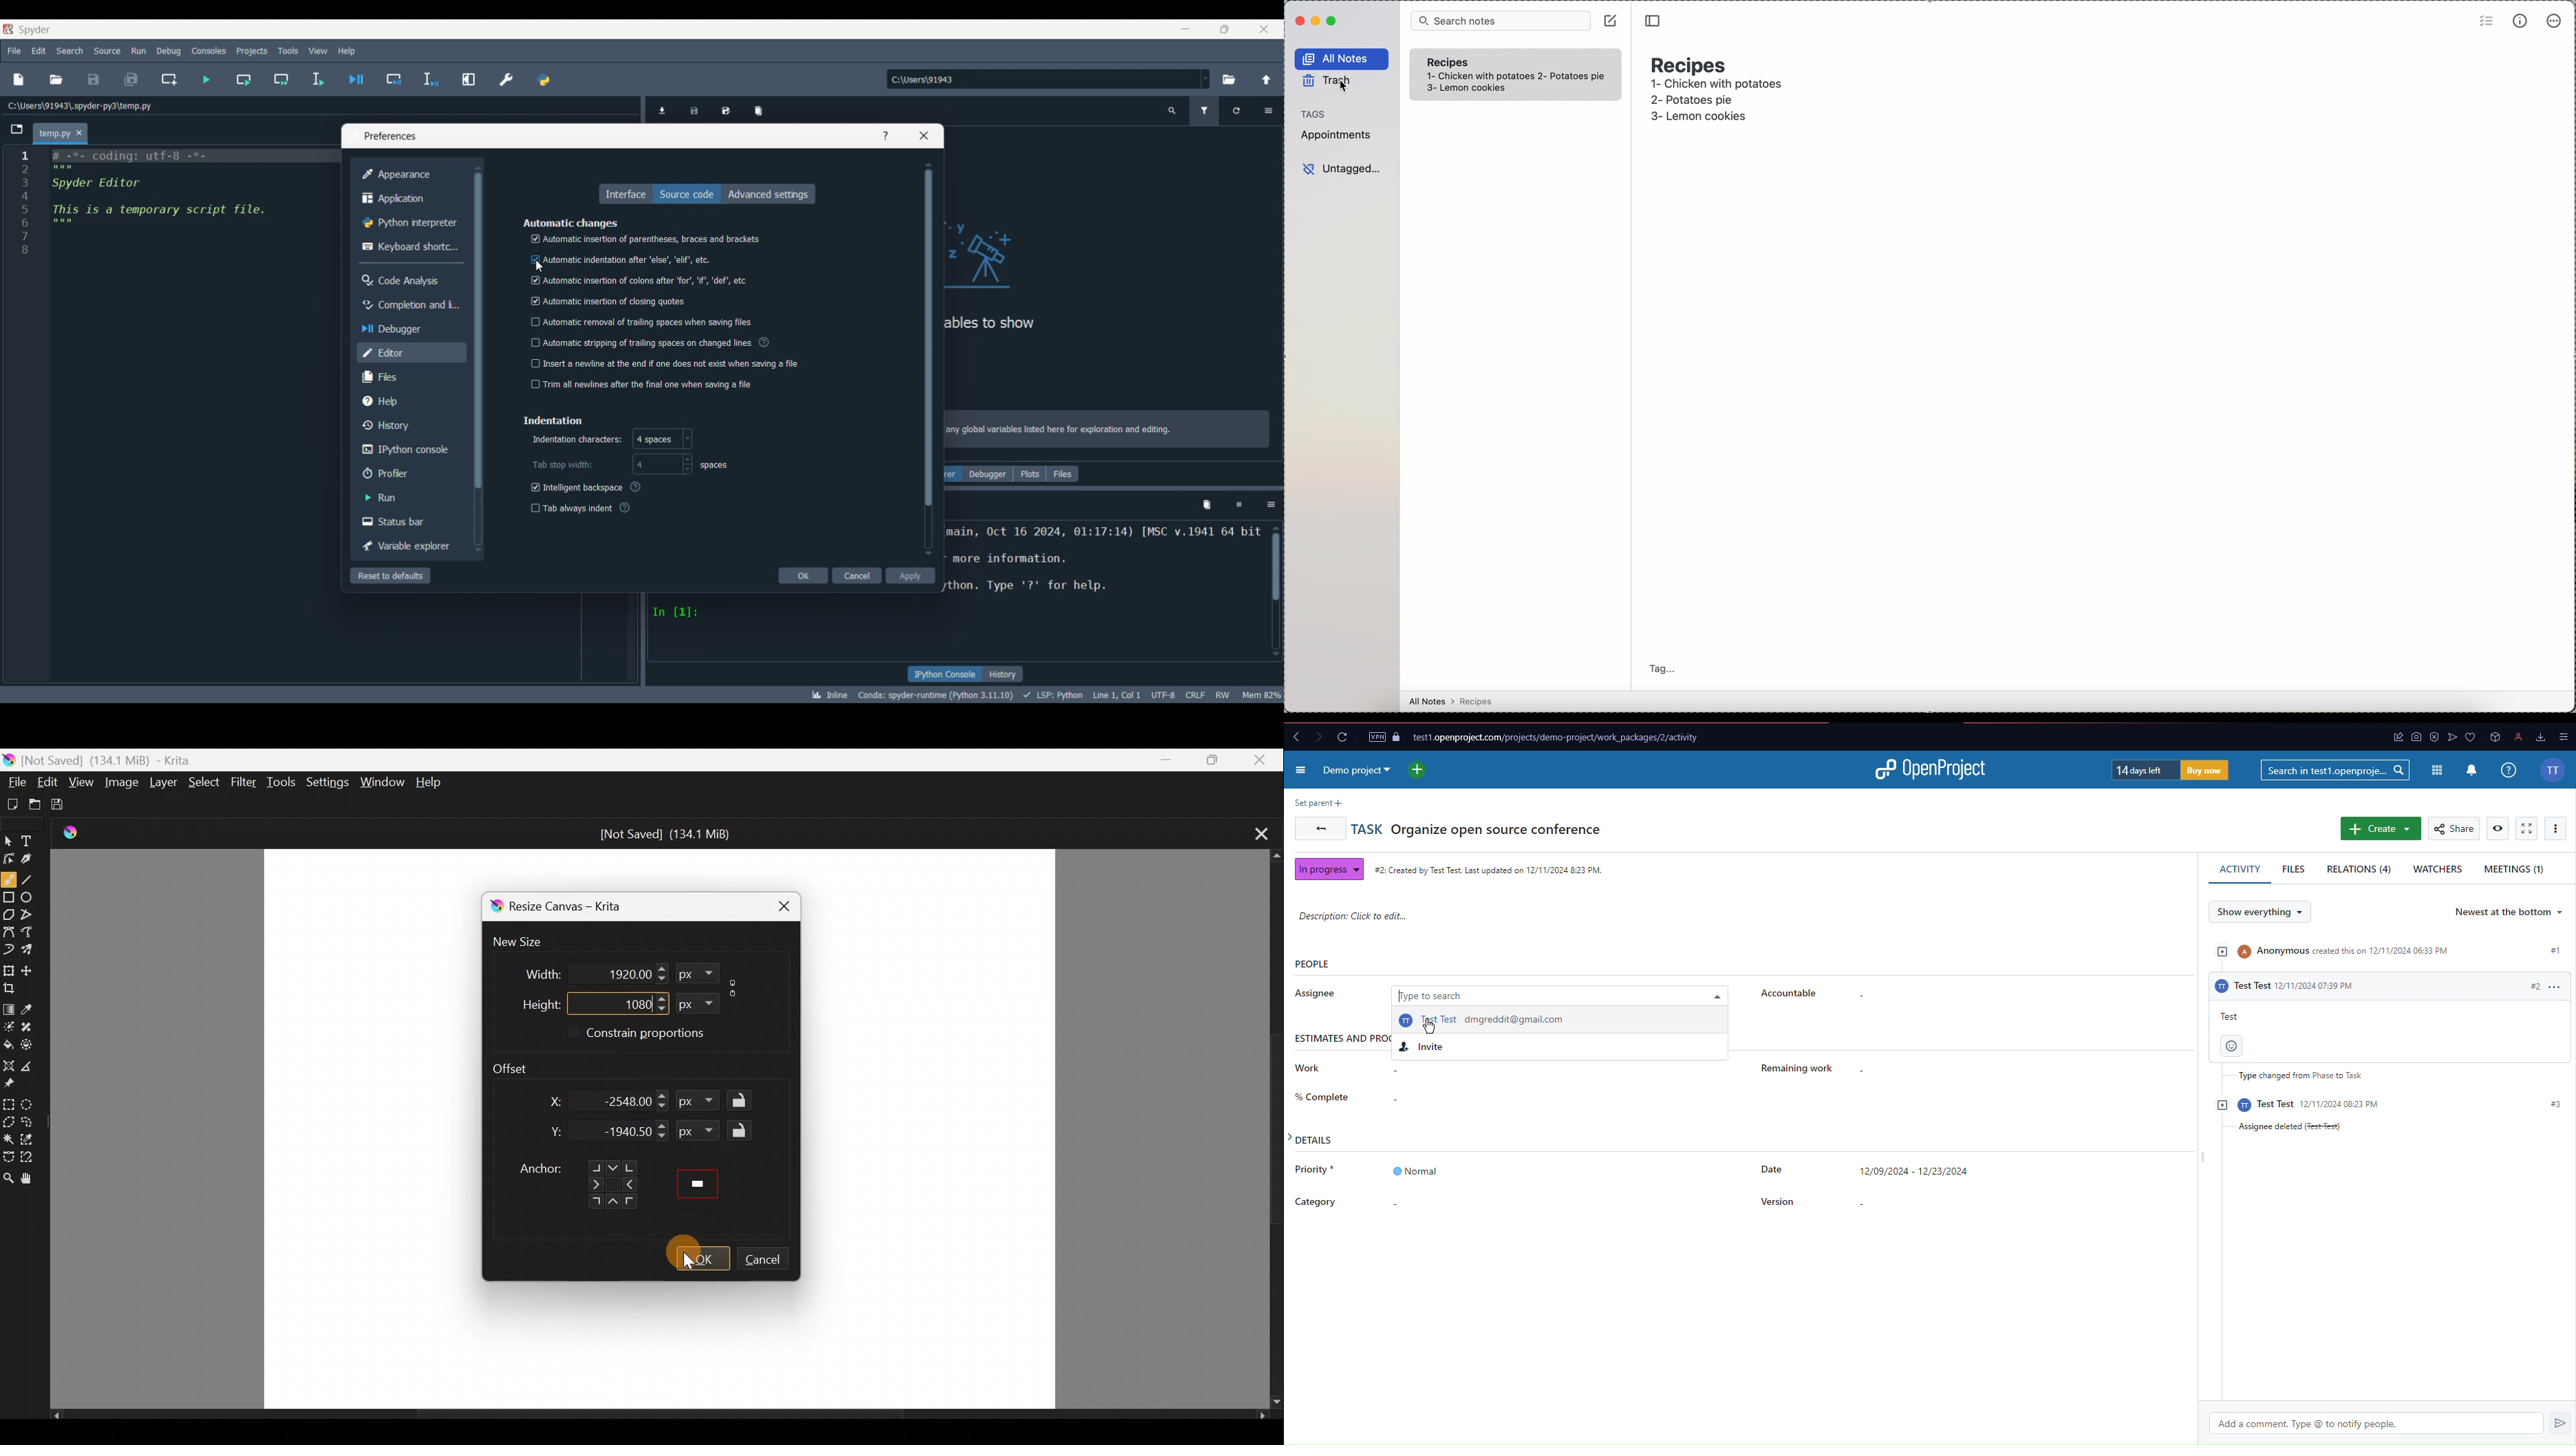 This screenshot has width=2576, height=1456. Describe the element at coordinates (31, 880) in the screenshot. I see `Line tool` at that location.